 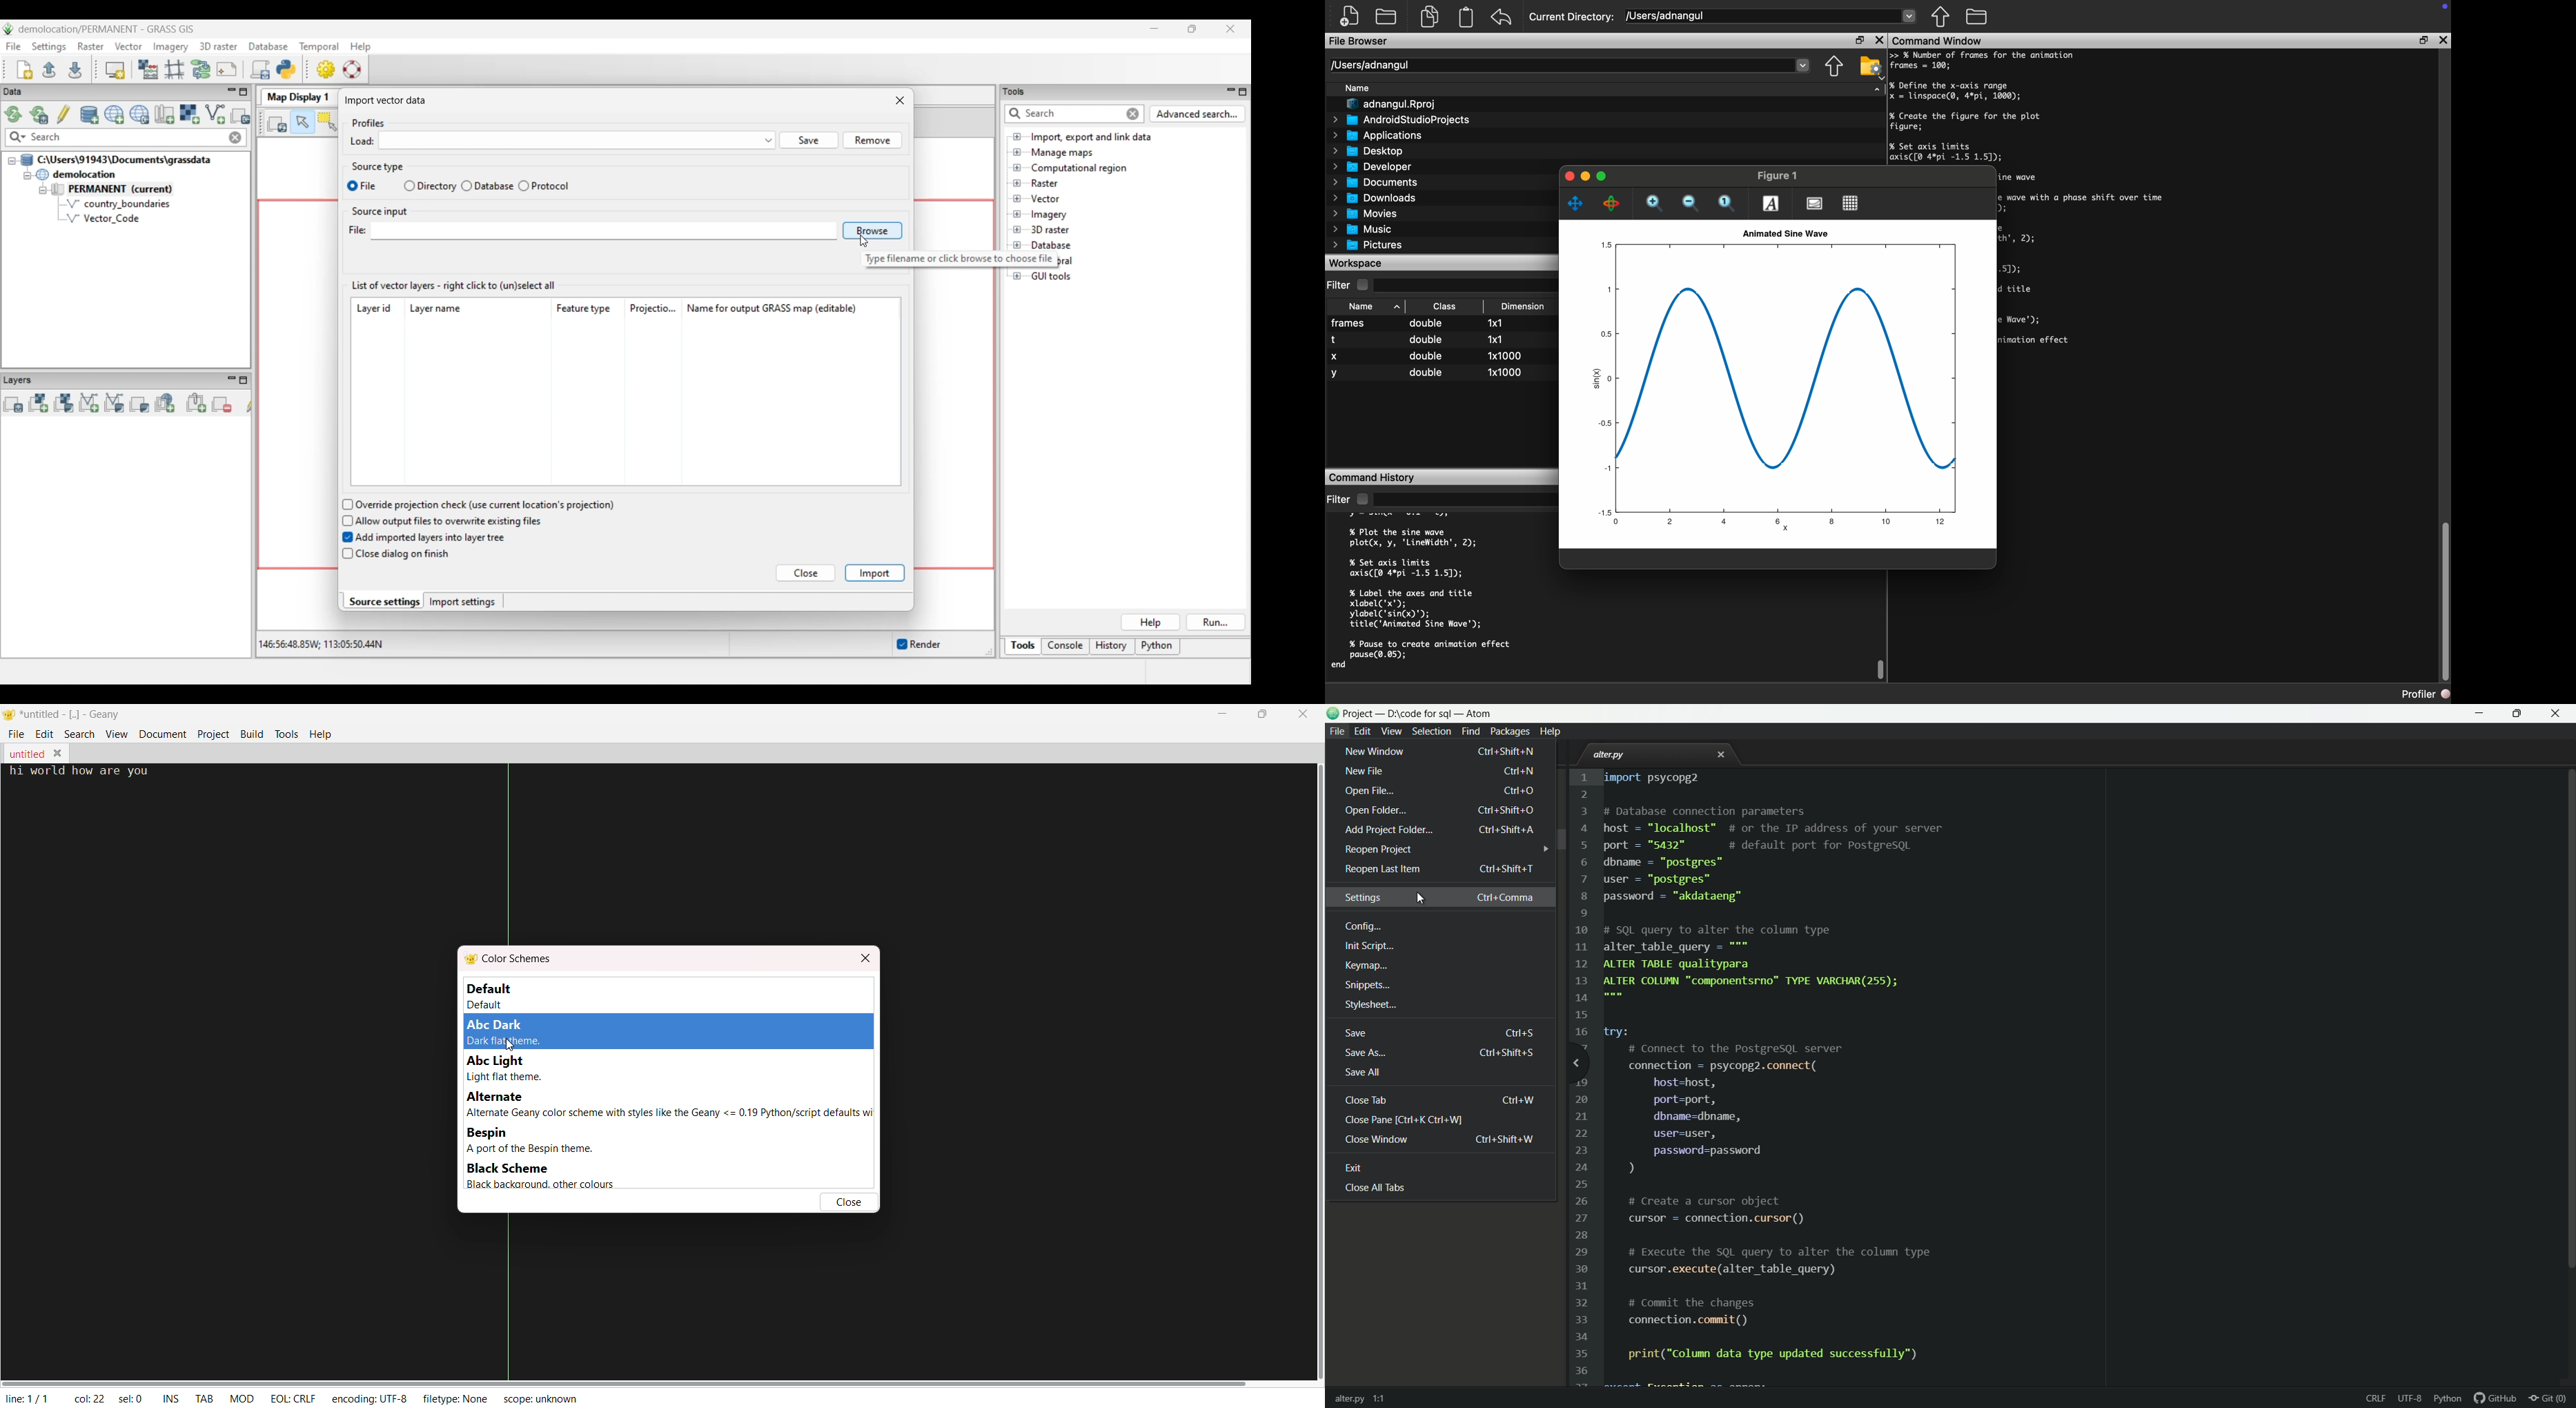 What do you see at coordinates (1430, 19) in the screenshot?
I see `Copy` at bounding box center [1430, 19].